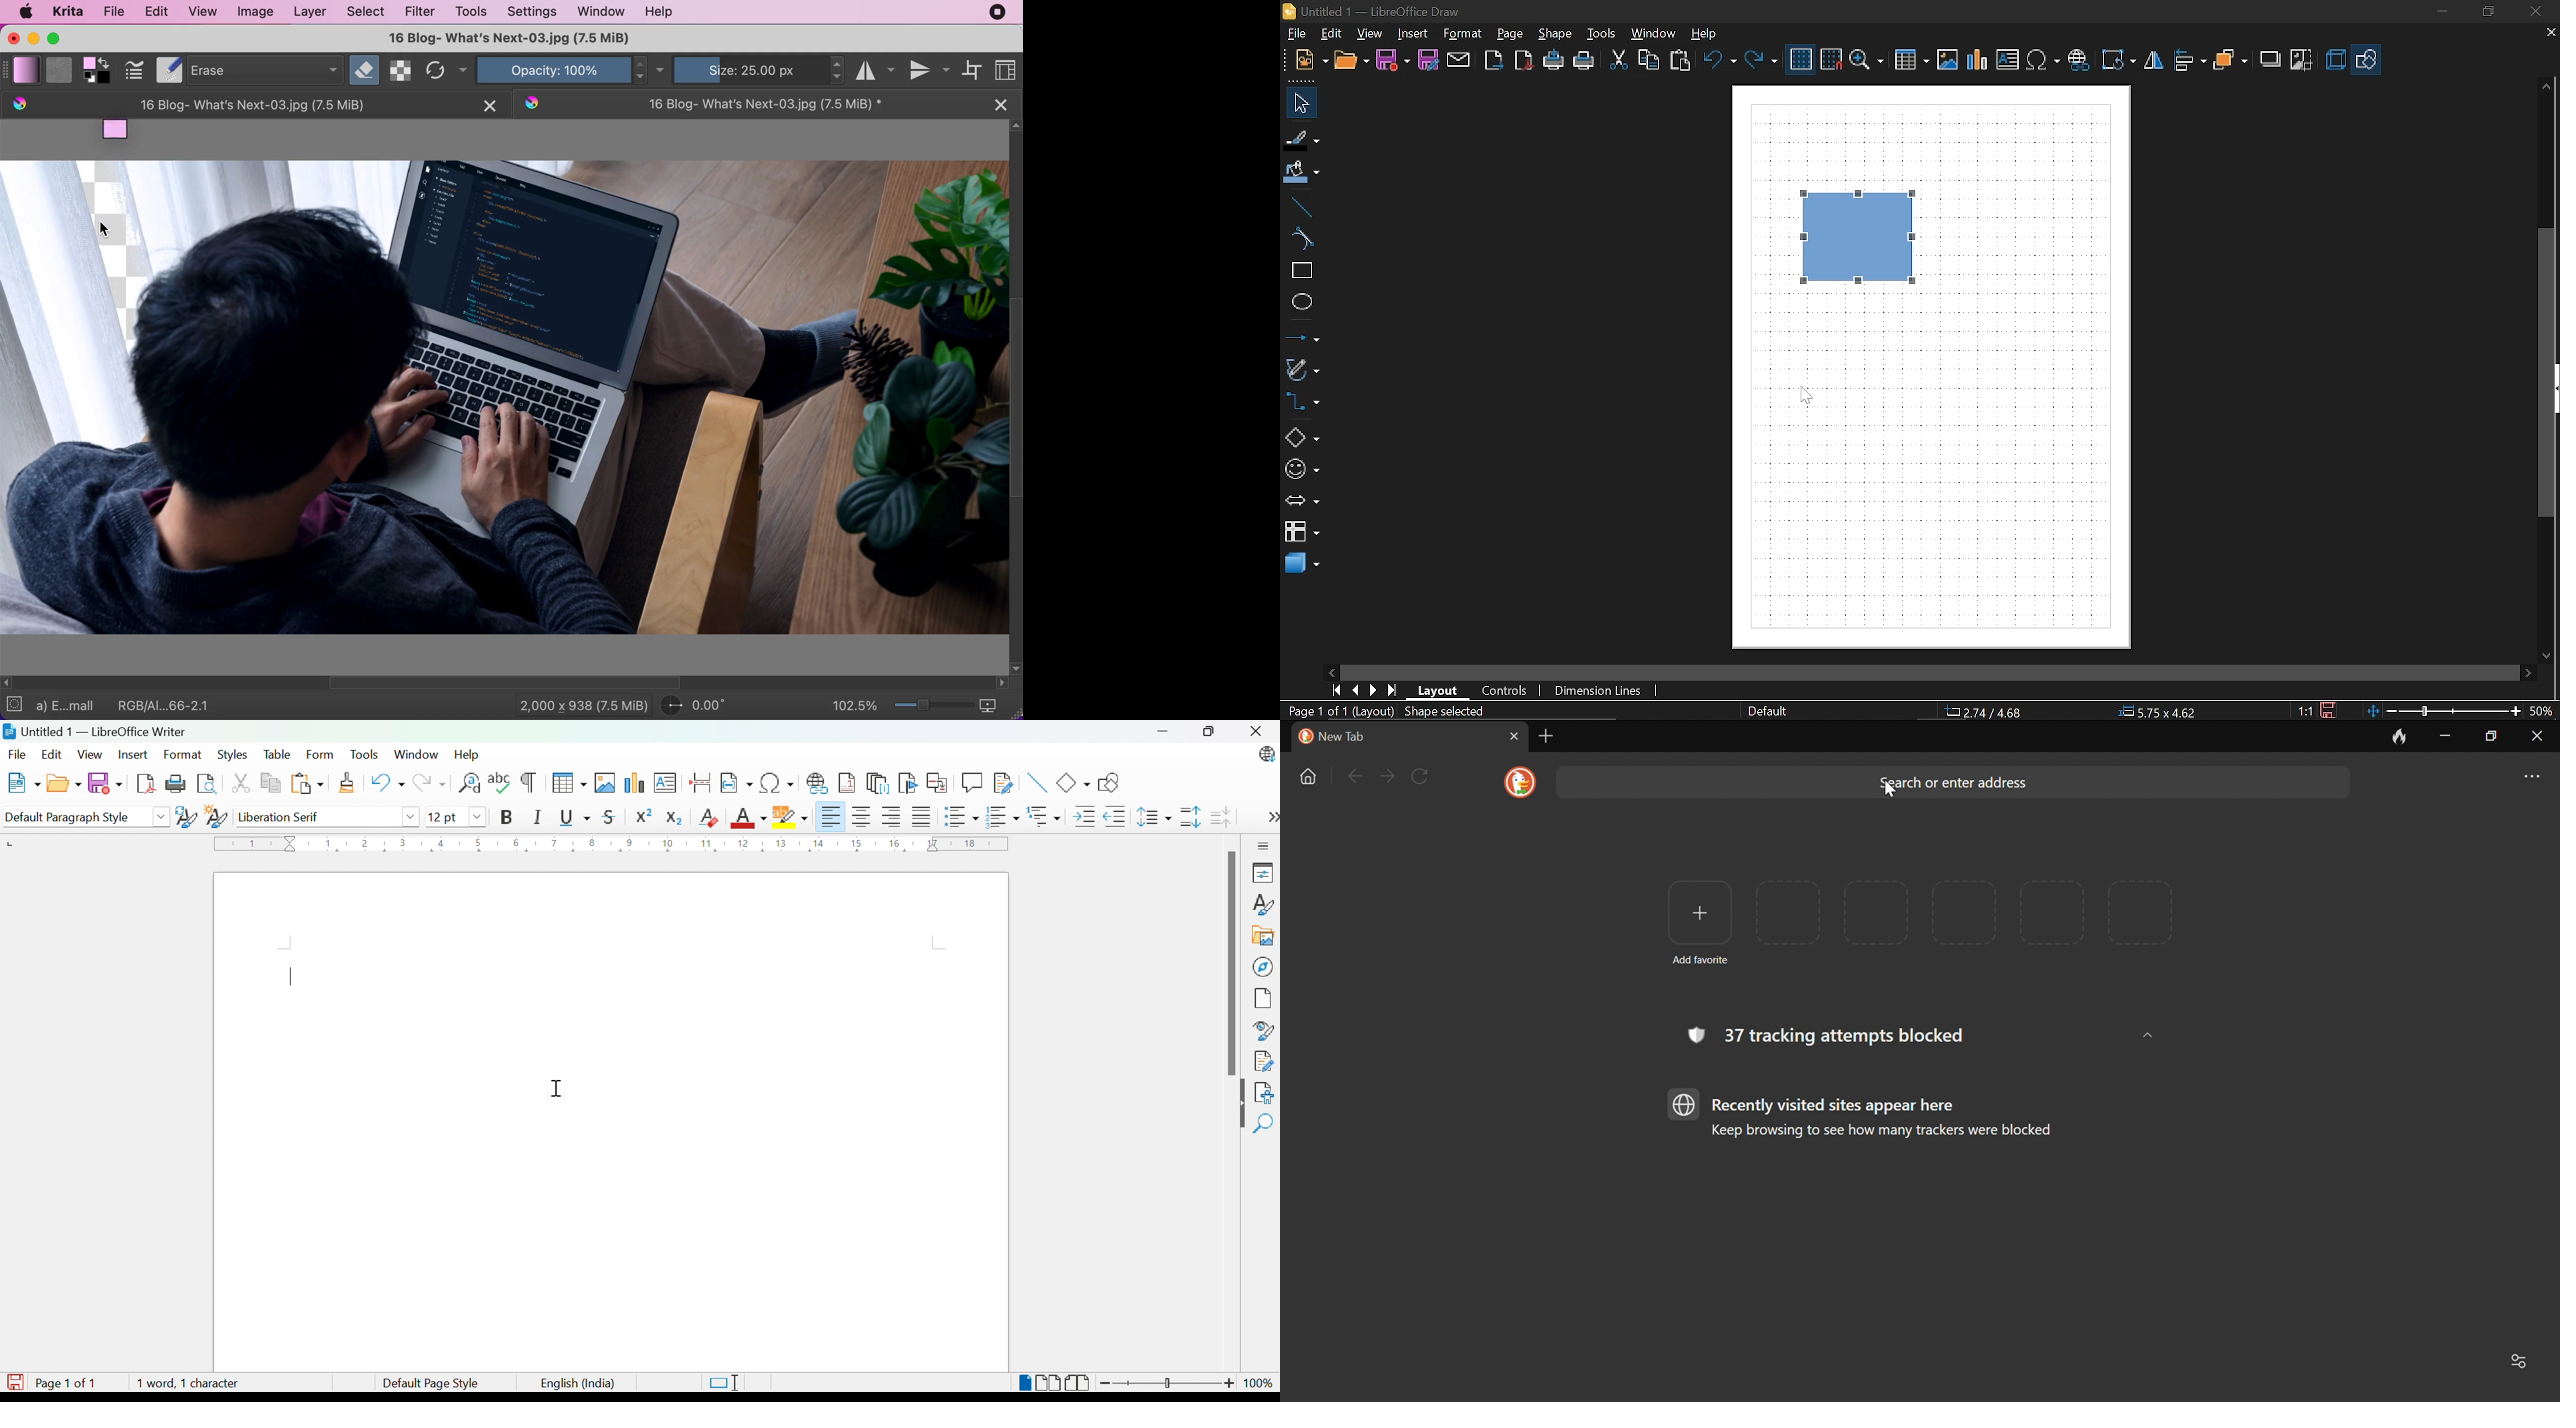  Describe the element at coordinates (576, 1383) in the screenshot. I see `English (India)` at that location.